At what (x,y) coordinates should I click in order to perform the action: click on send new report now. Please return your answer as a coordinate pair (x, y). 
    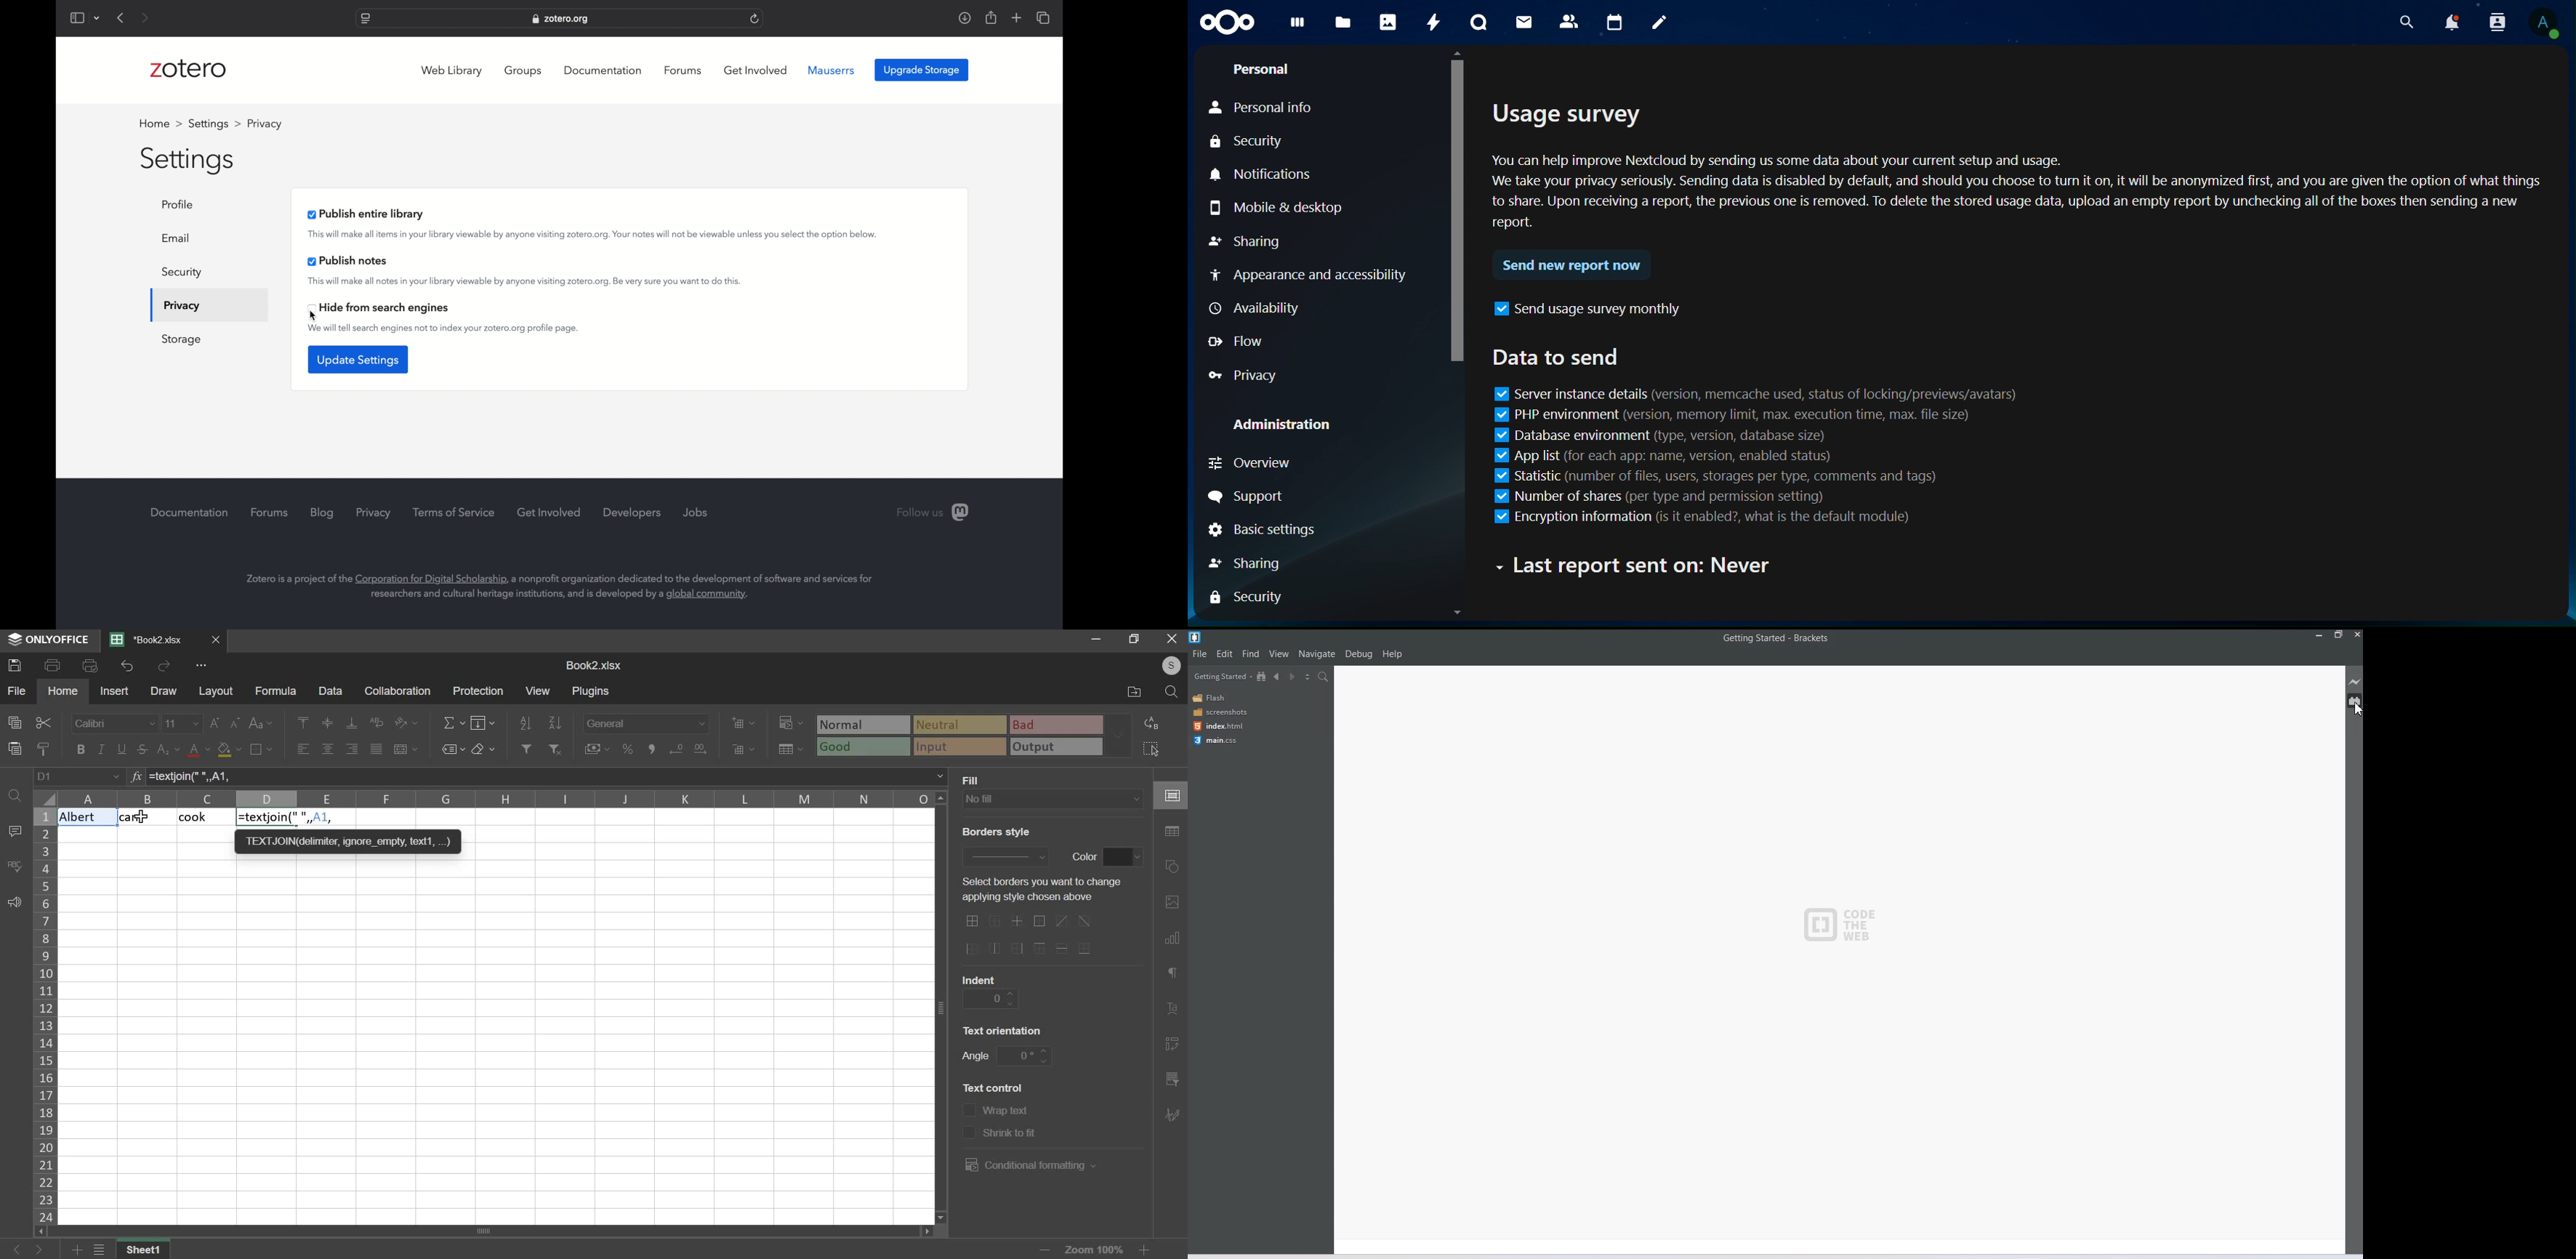
    Looking at the image, I should click on (1571, 267).